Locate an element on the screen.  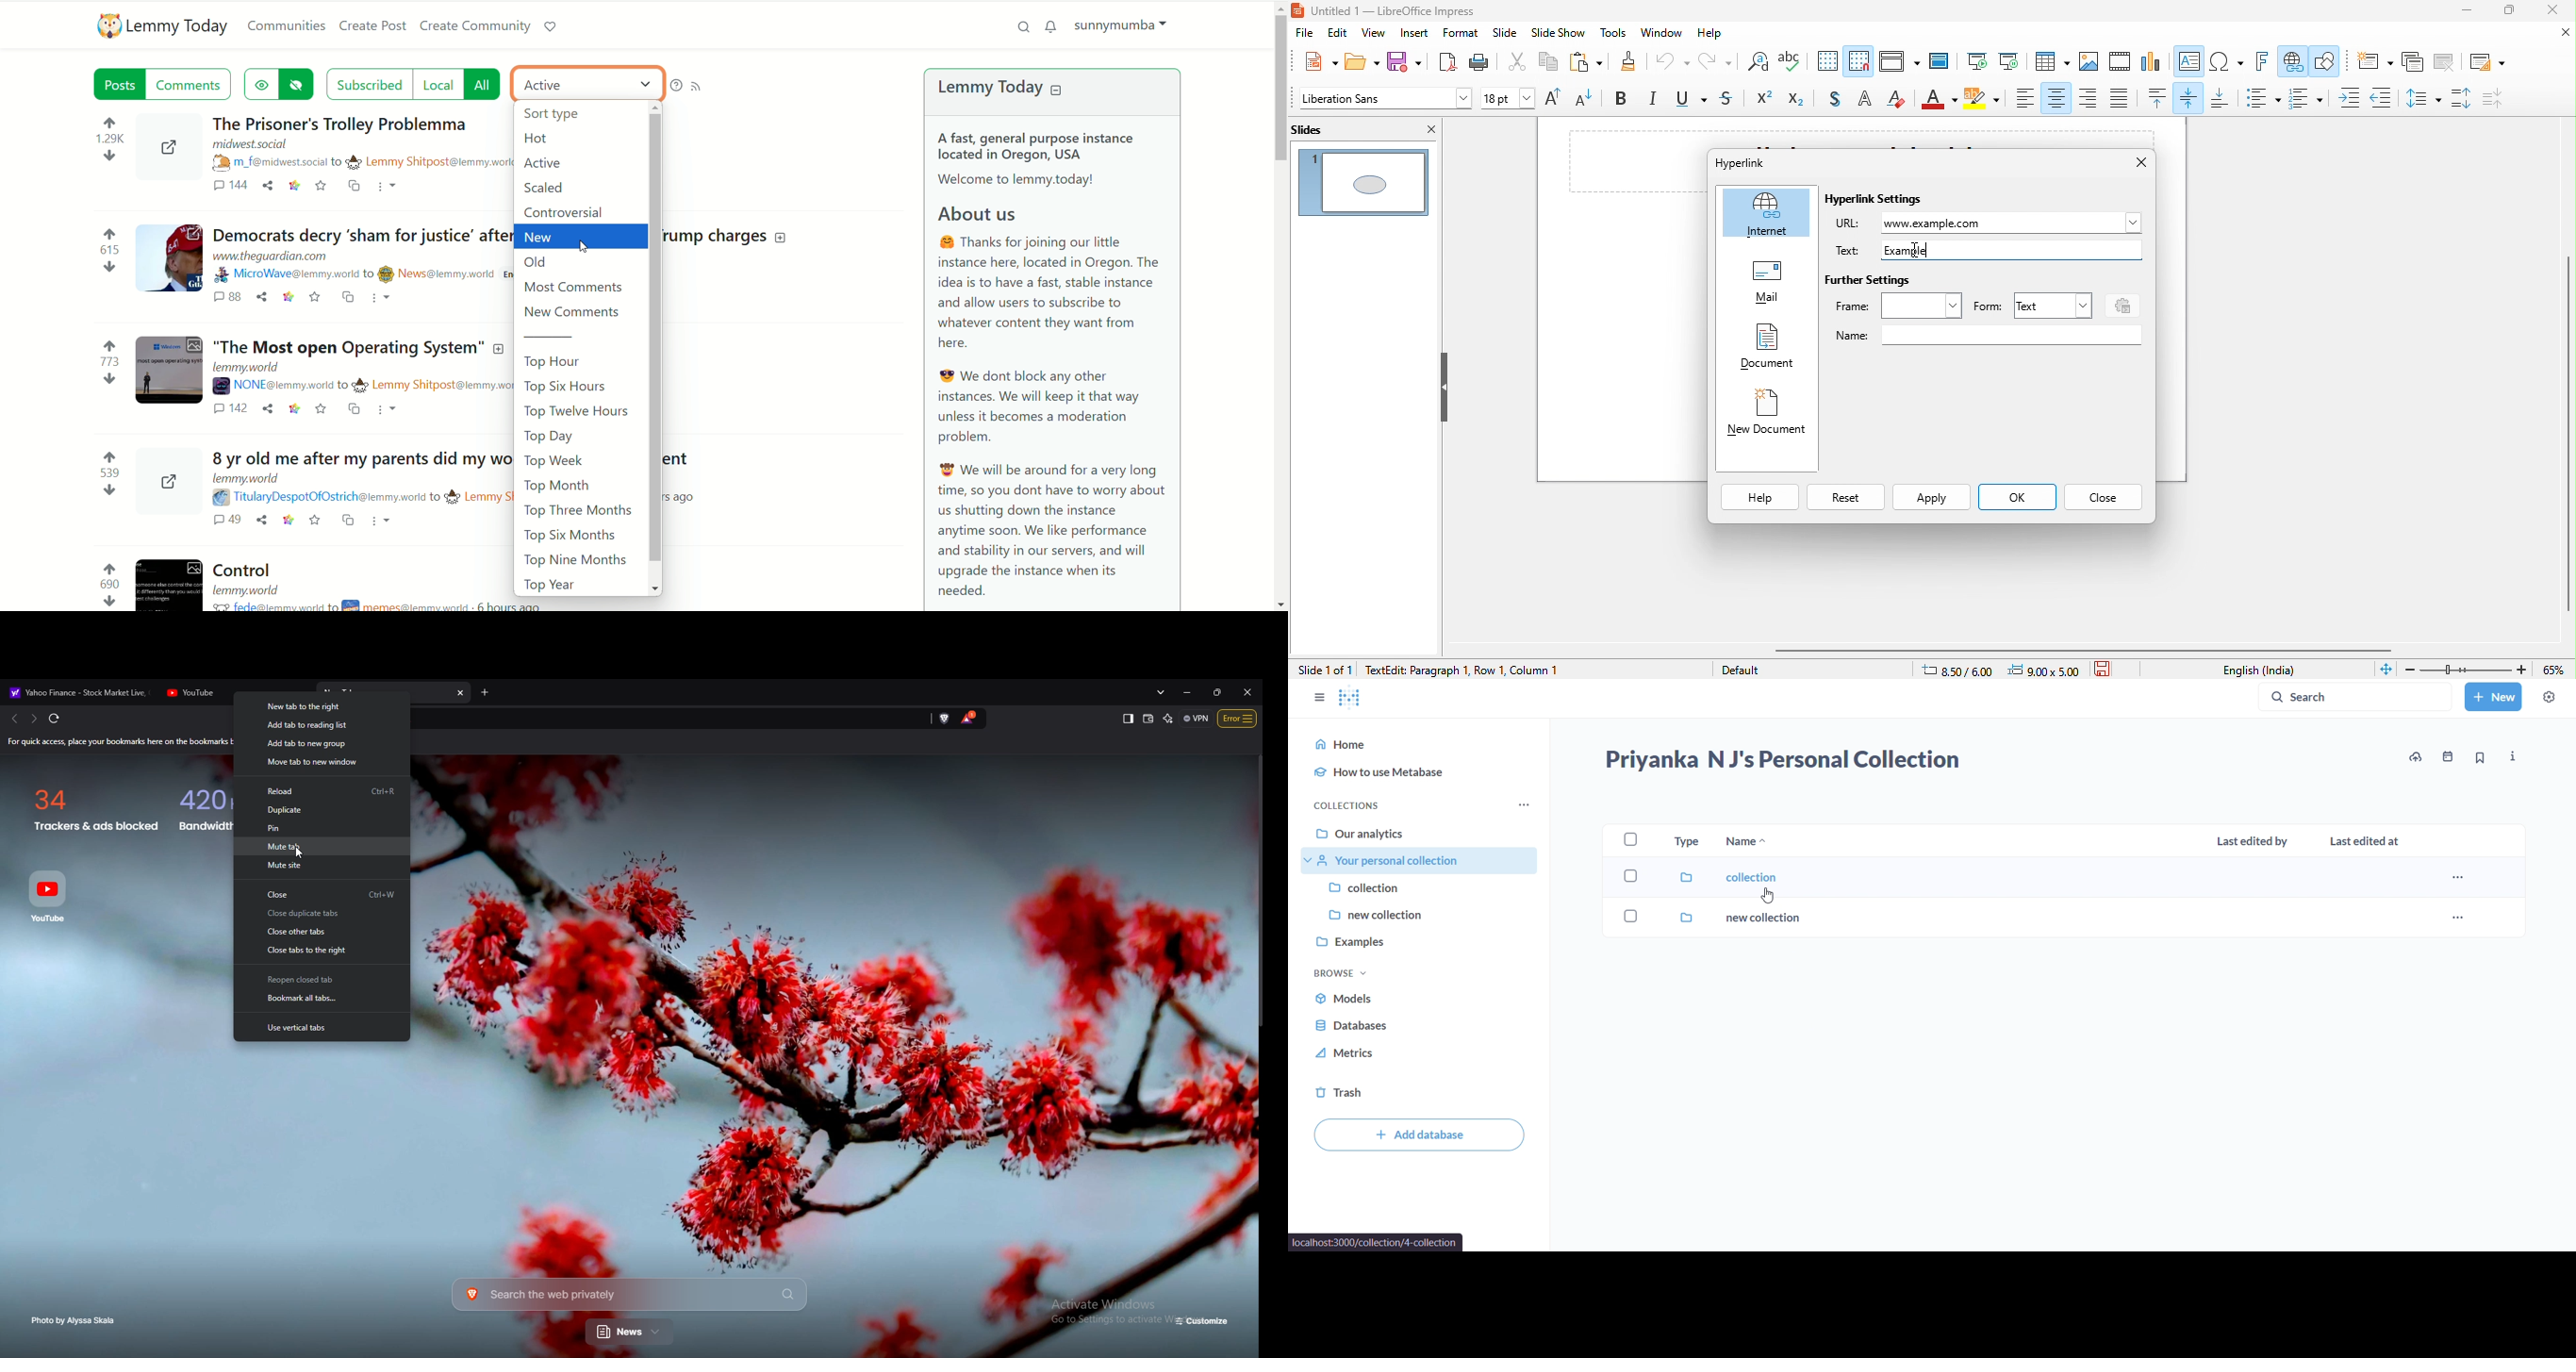
settings is located at coordinates (2548, 697).